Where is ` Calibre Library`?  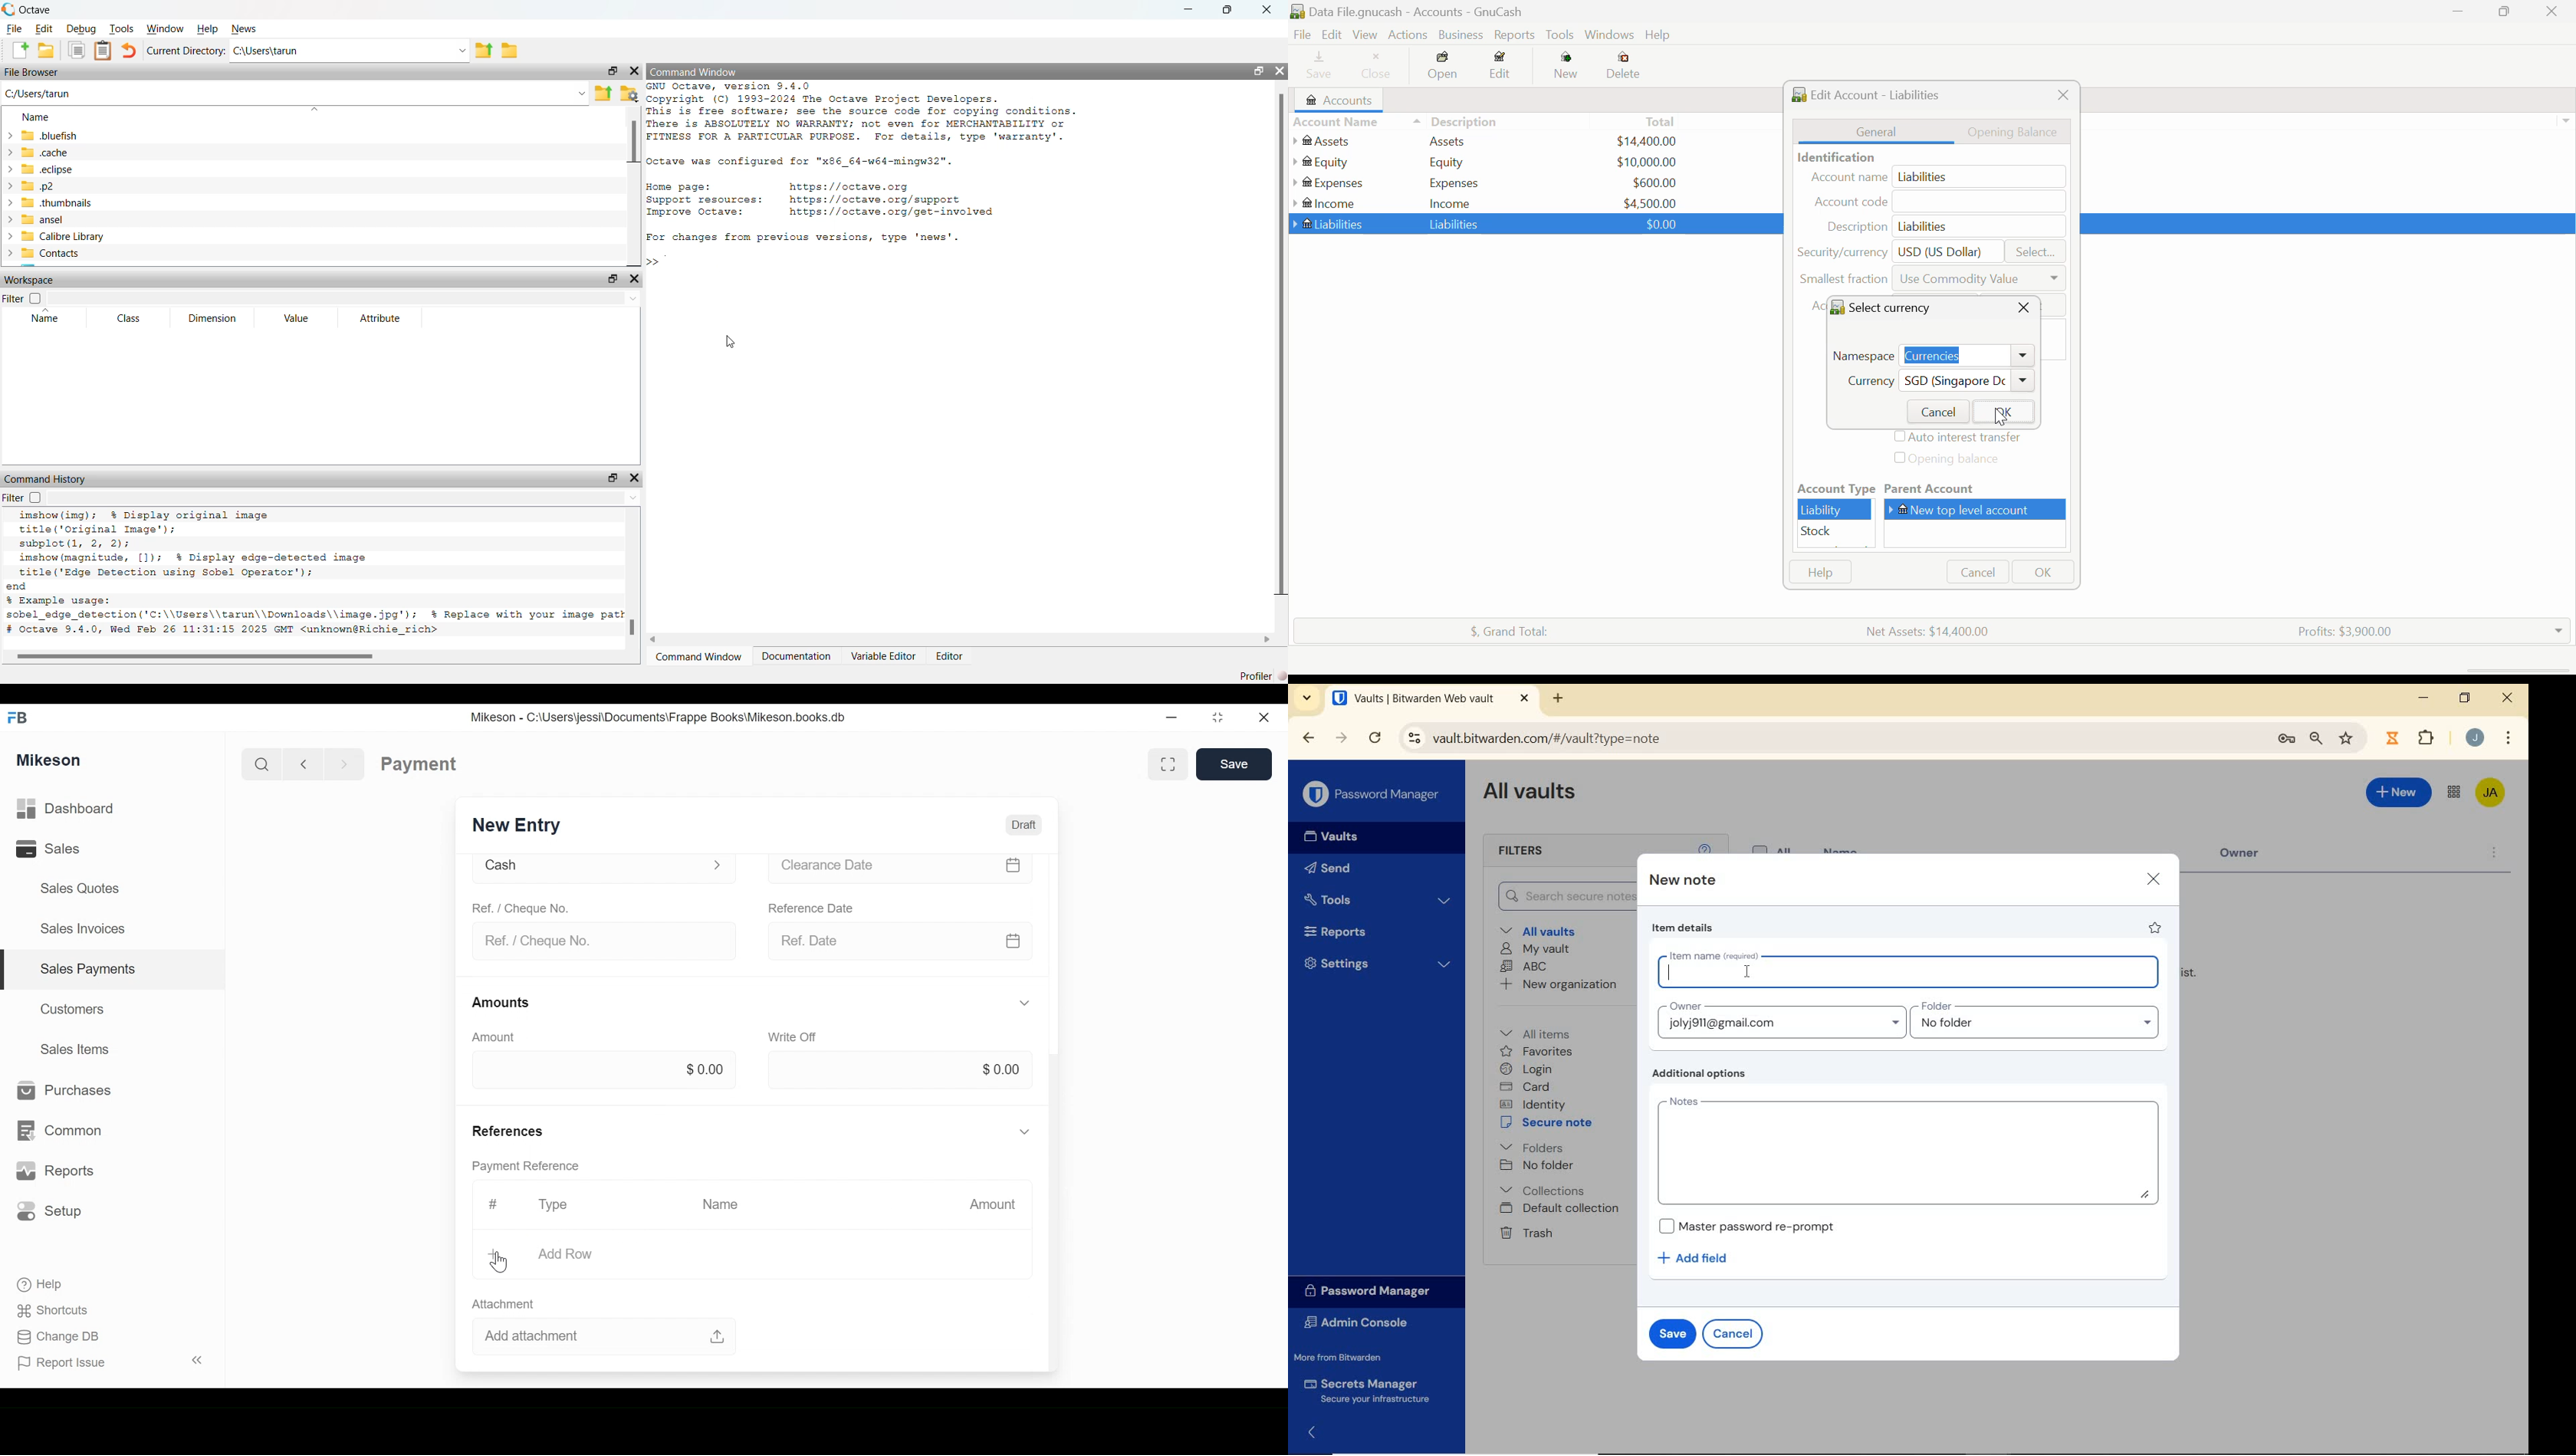  Calibre Library is located at coordinates (61, 235).